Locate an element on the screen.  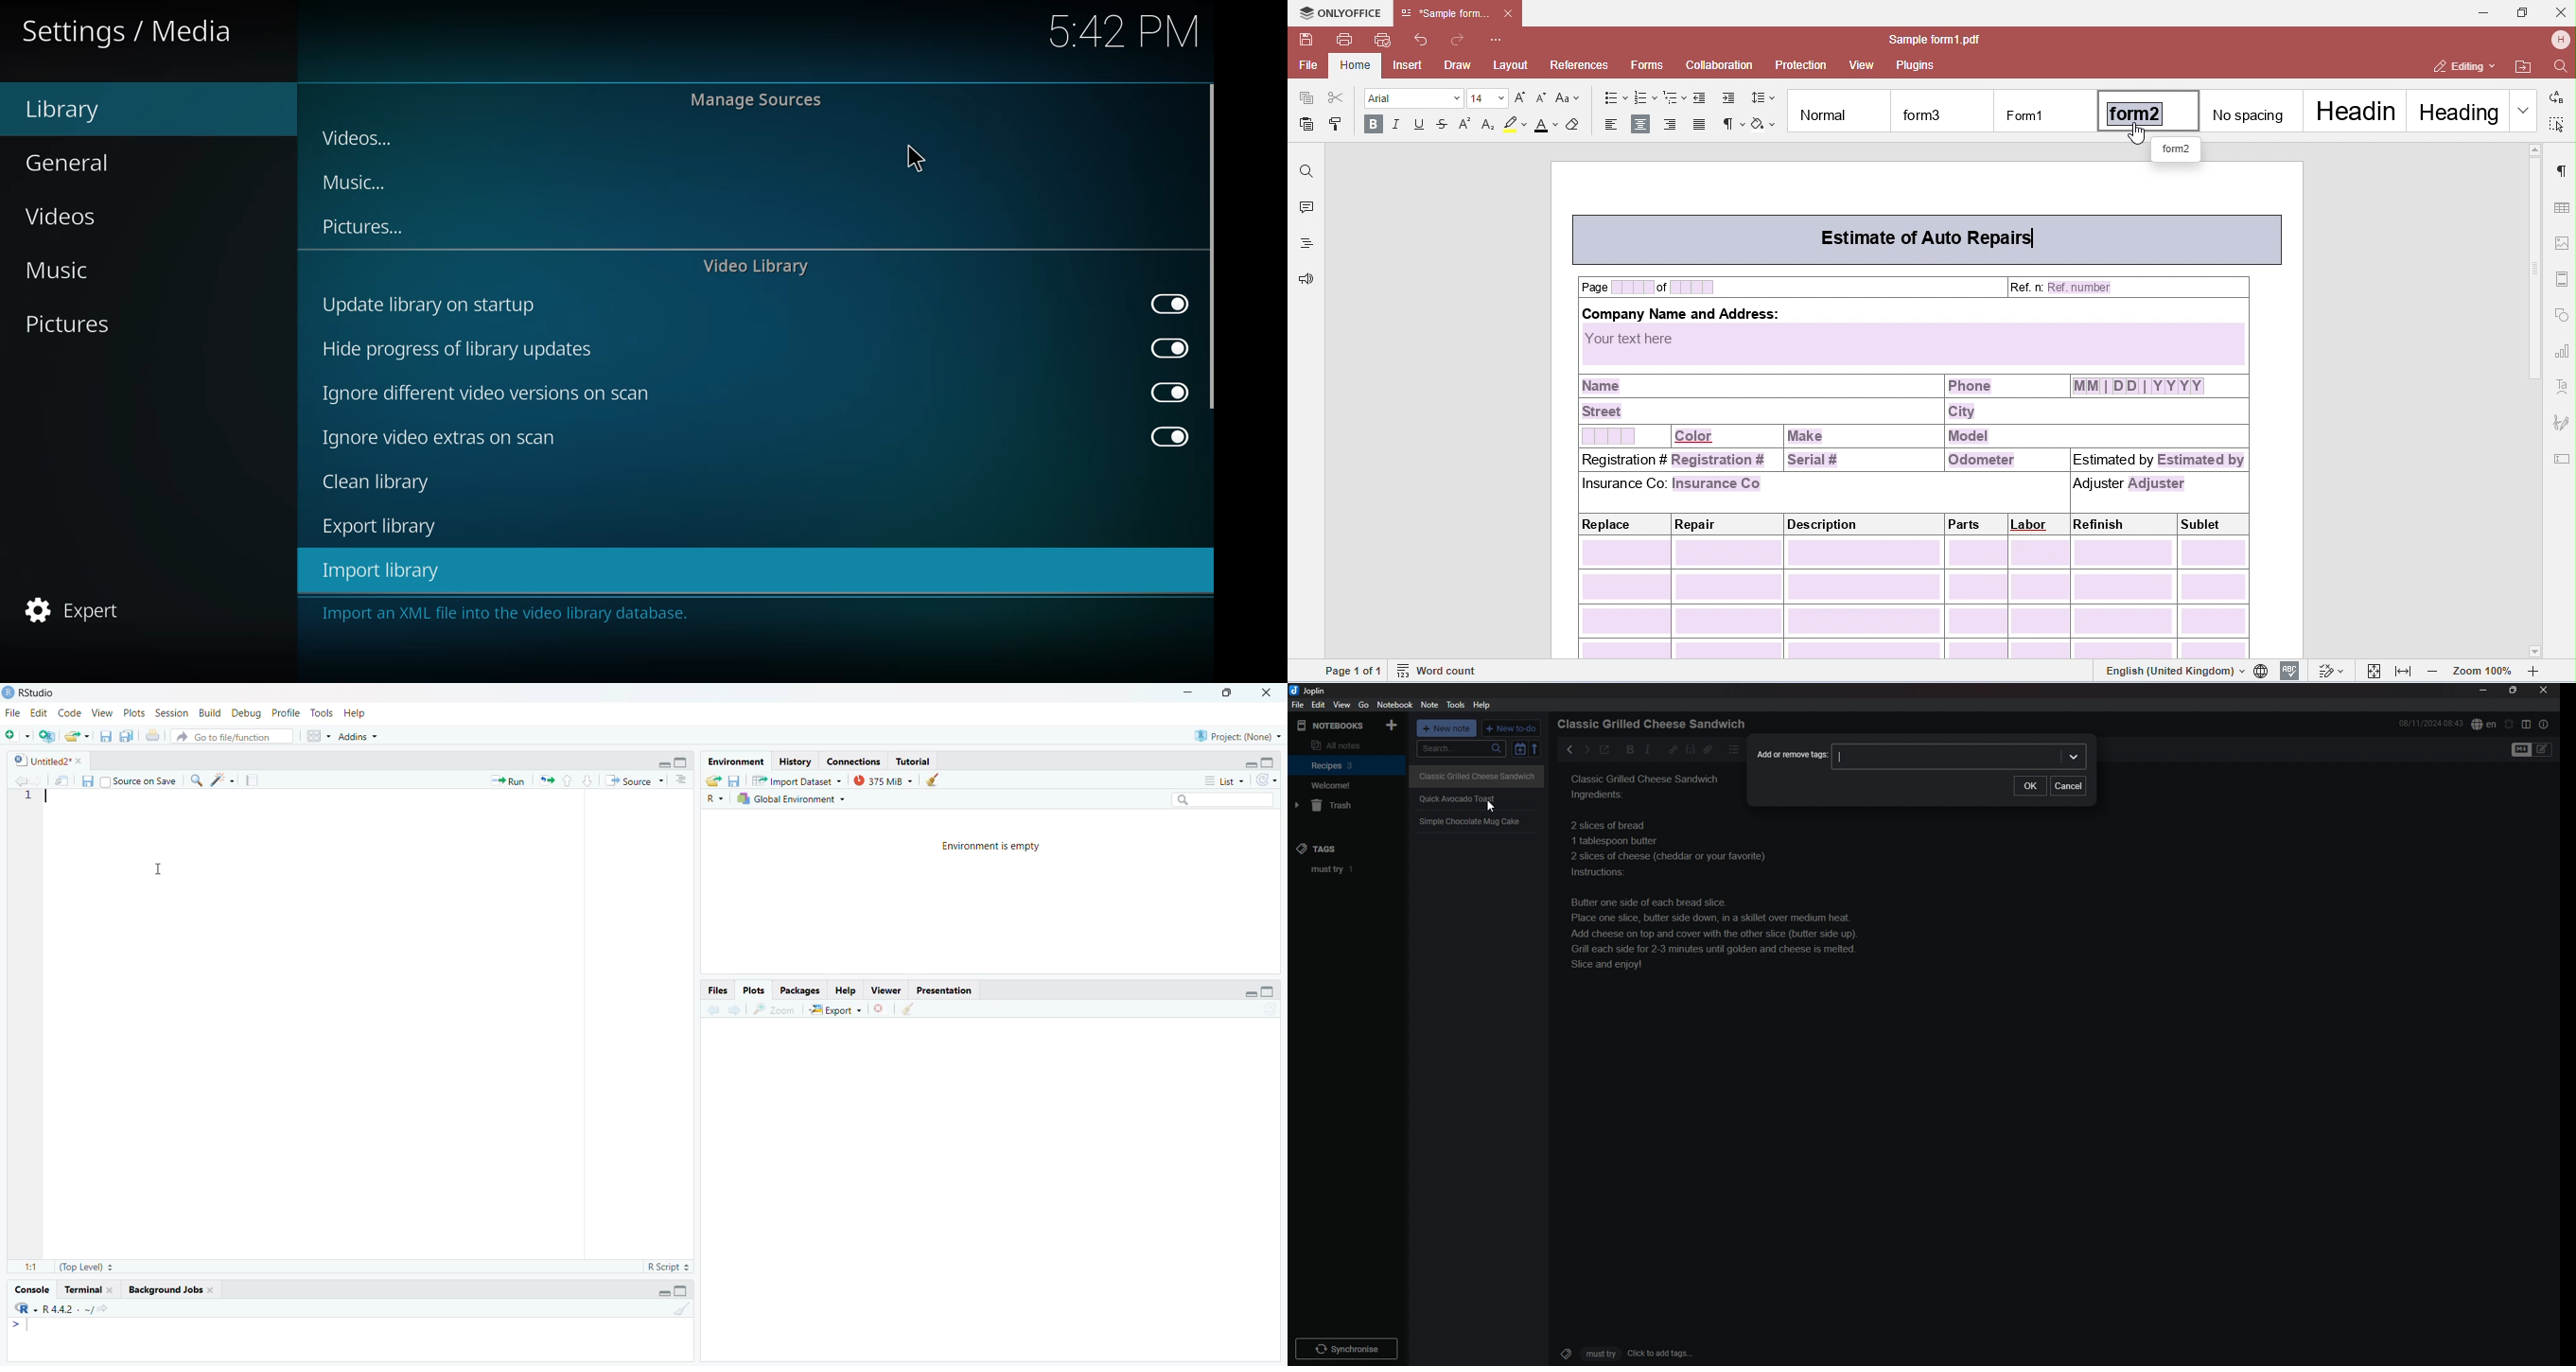
click to add tags is located at coordinates (1621, 1353).